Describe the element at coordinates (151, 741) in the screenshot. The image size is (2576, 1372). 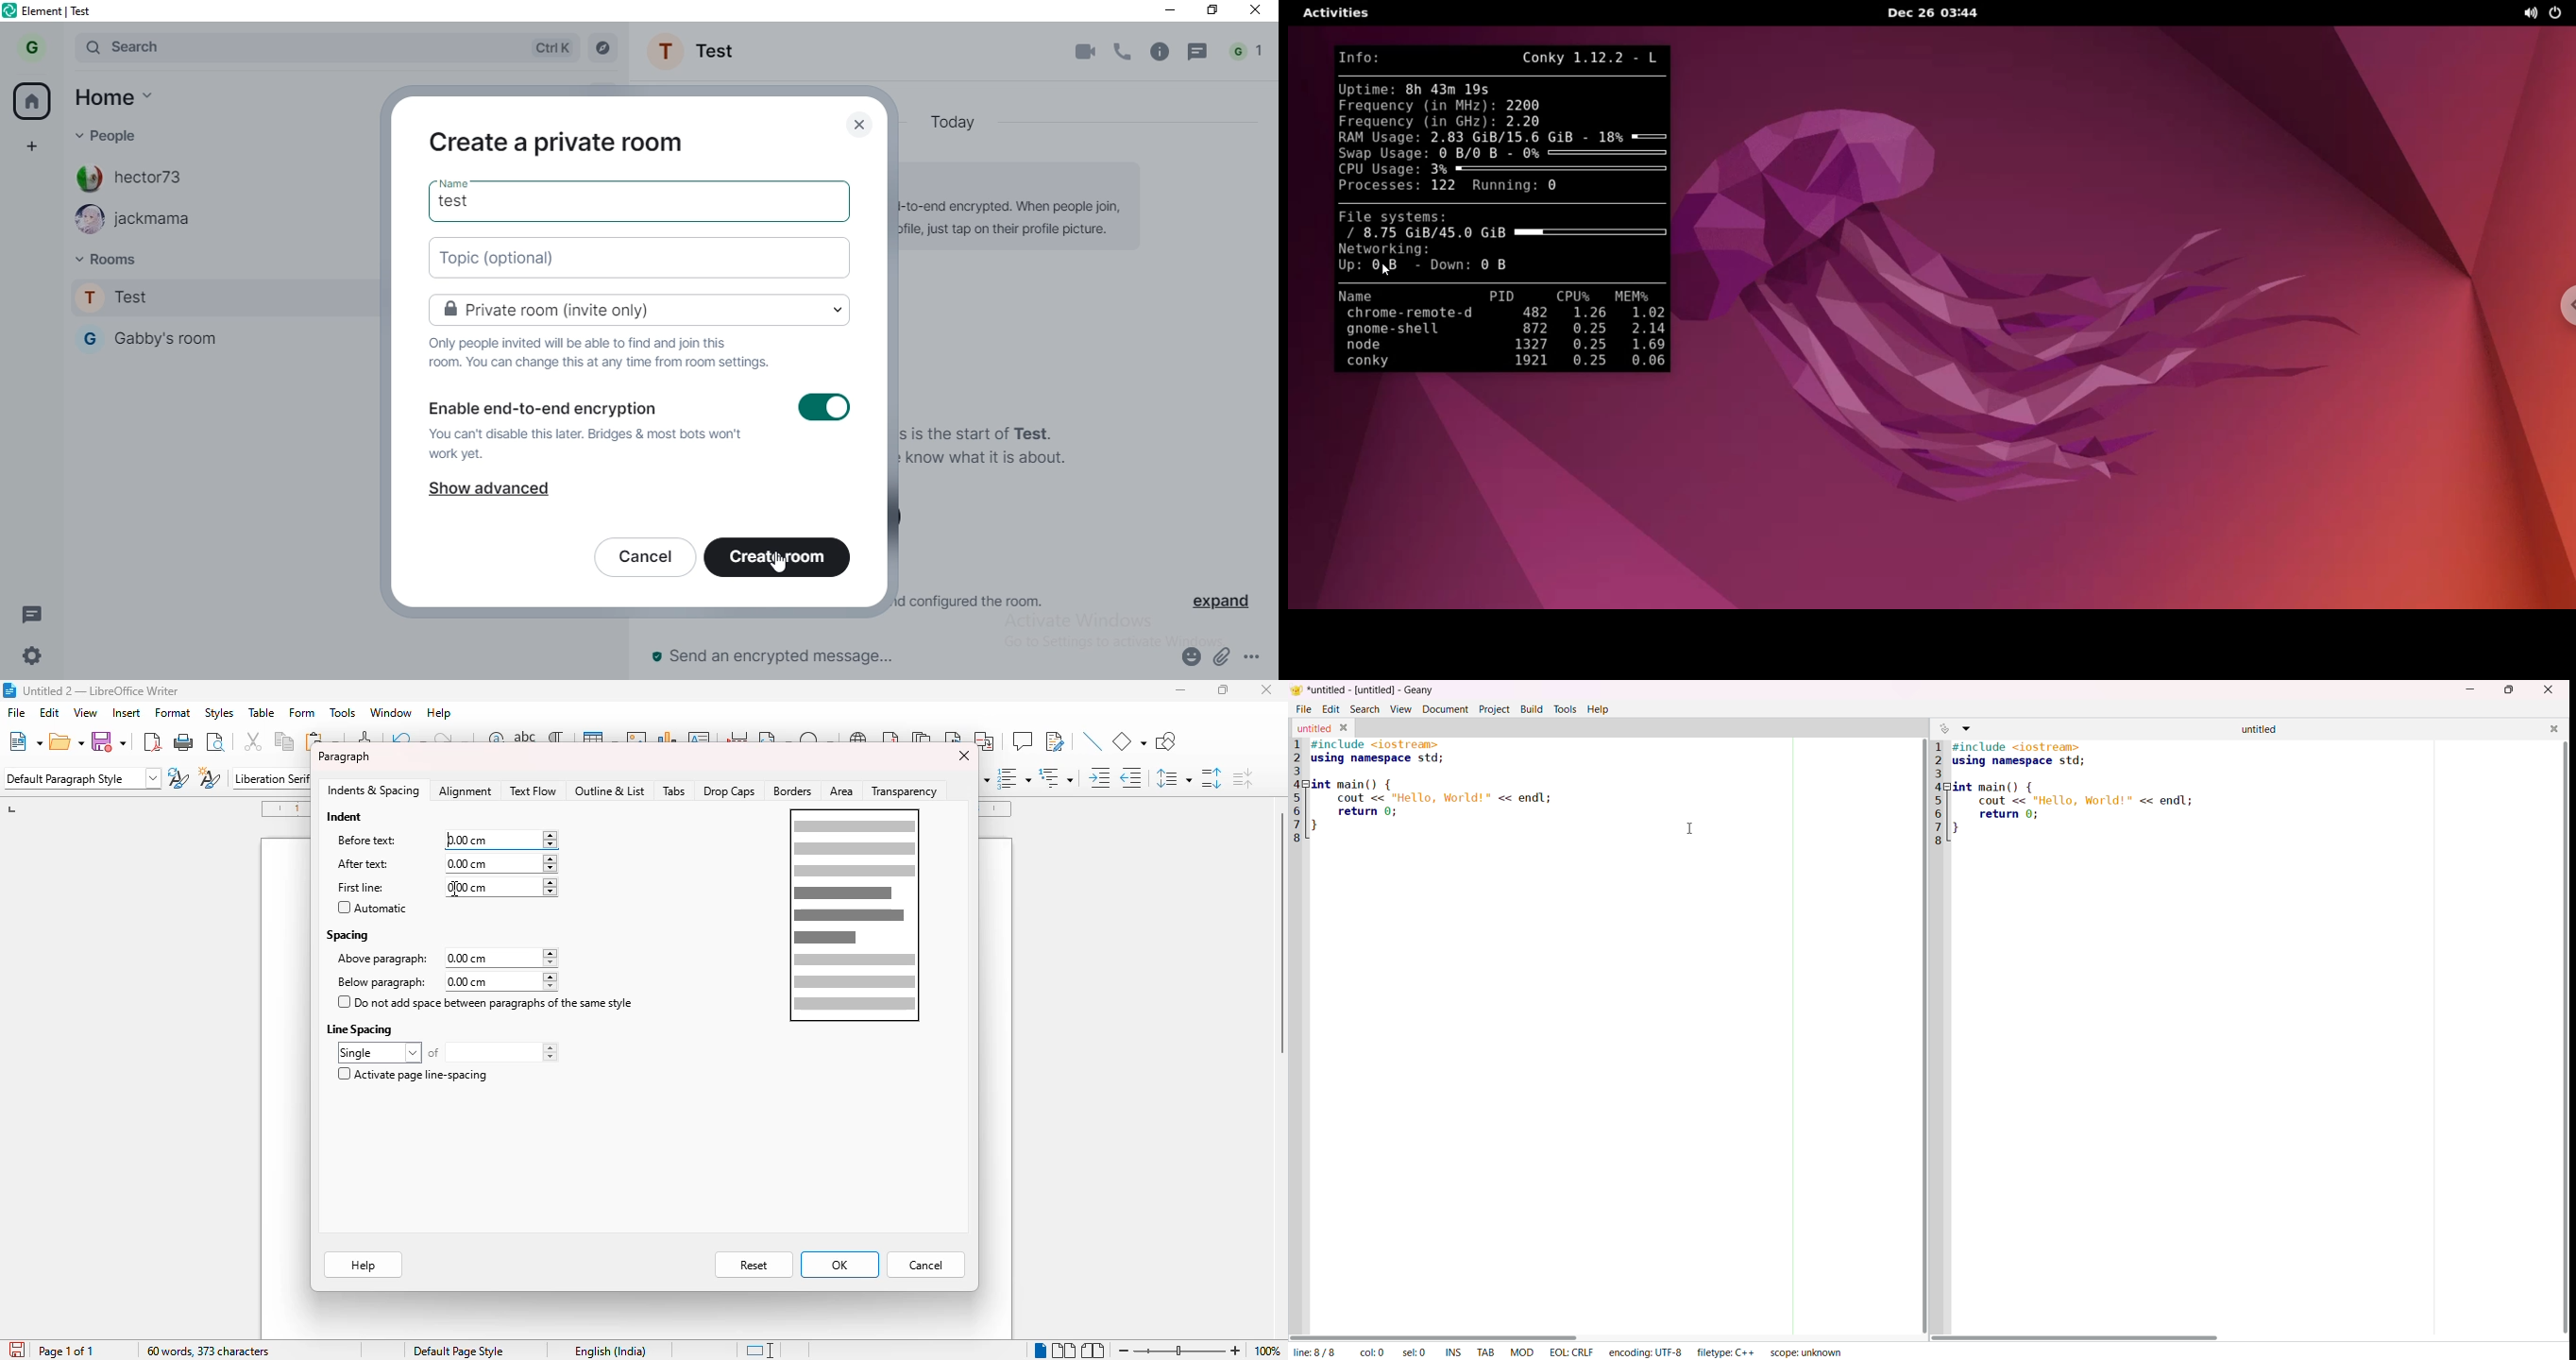
I see `export directly as PDF` at that location.